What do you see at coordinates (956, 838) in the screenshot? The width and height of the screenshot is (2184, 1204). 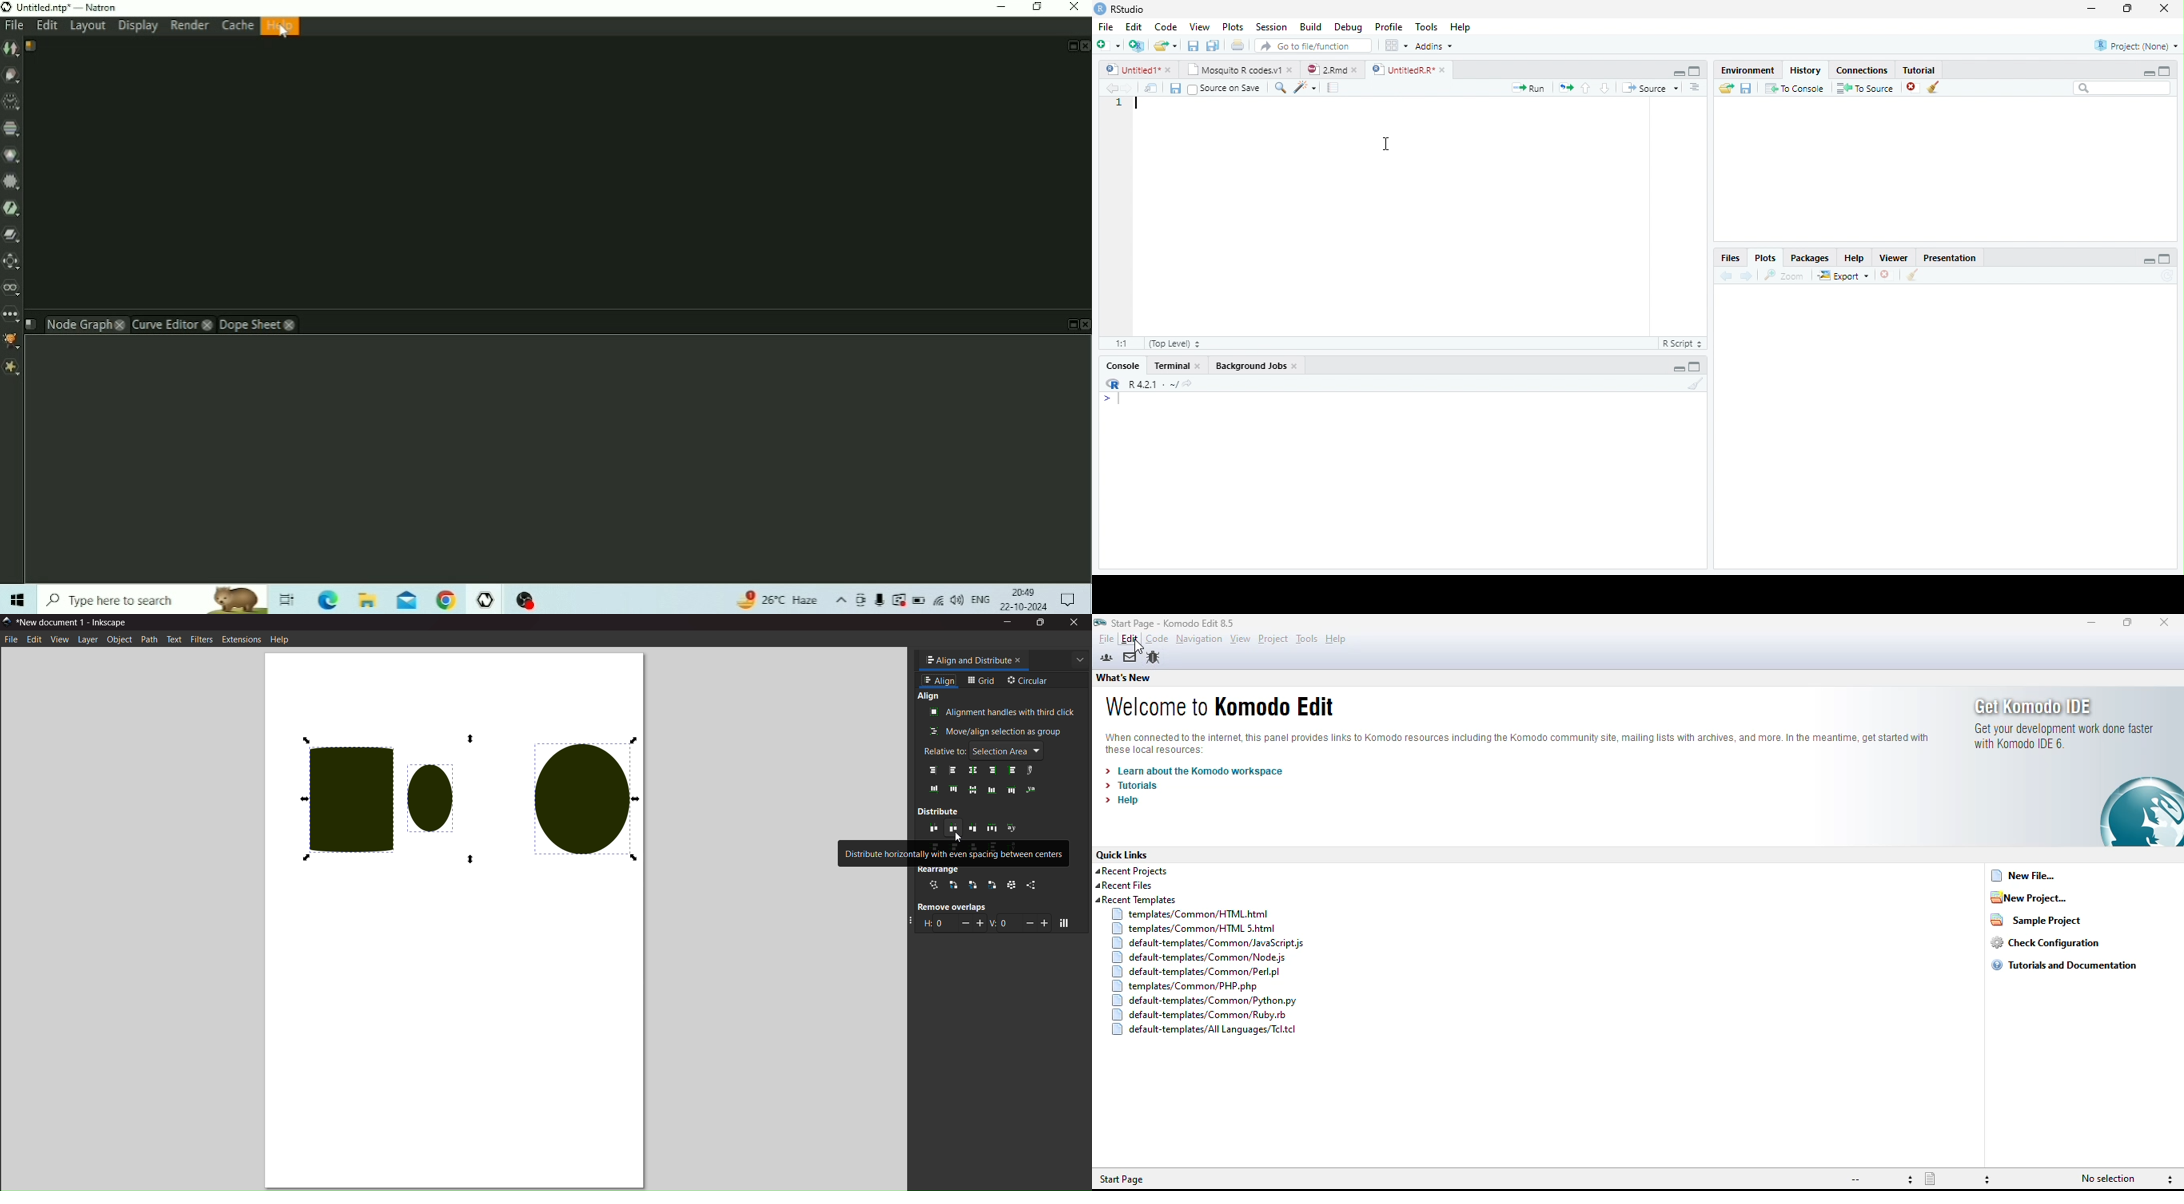 I see `cursor` at bounding box center [956, 838].